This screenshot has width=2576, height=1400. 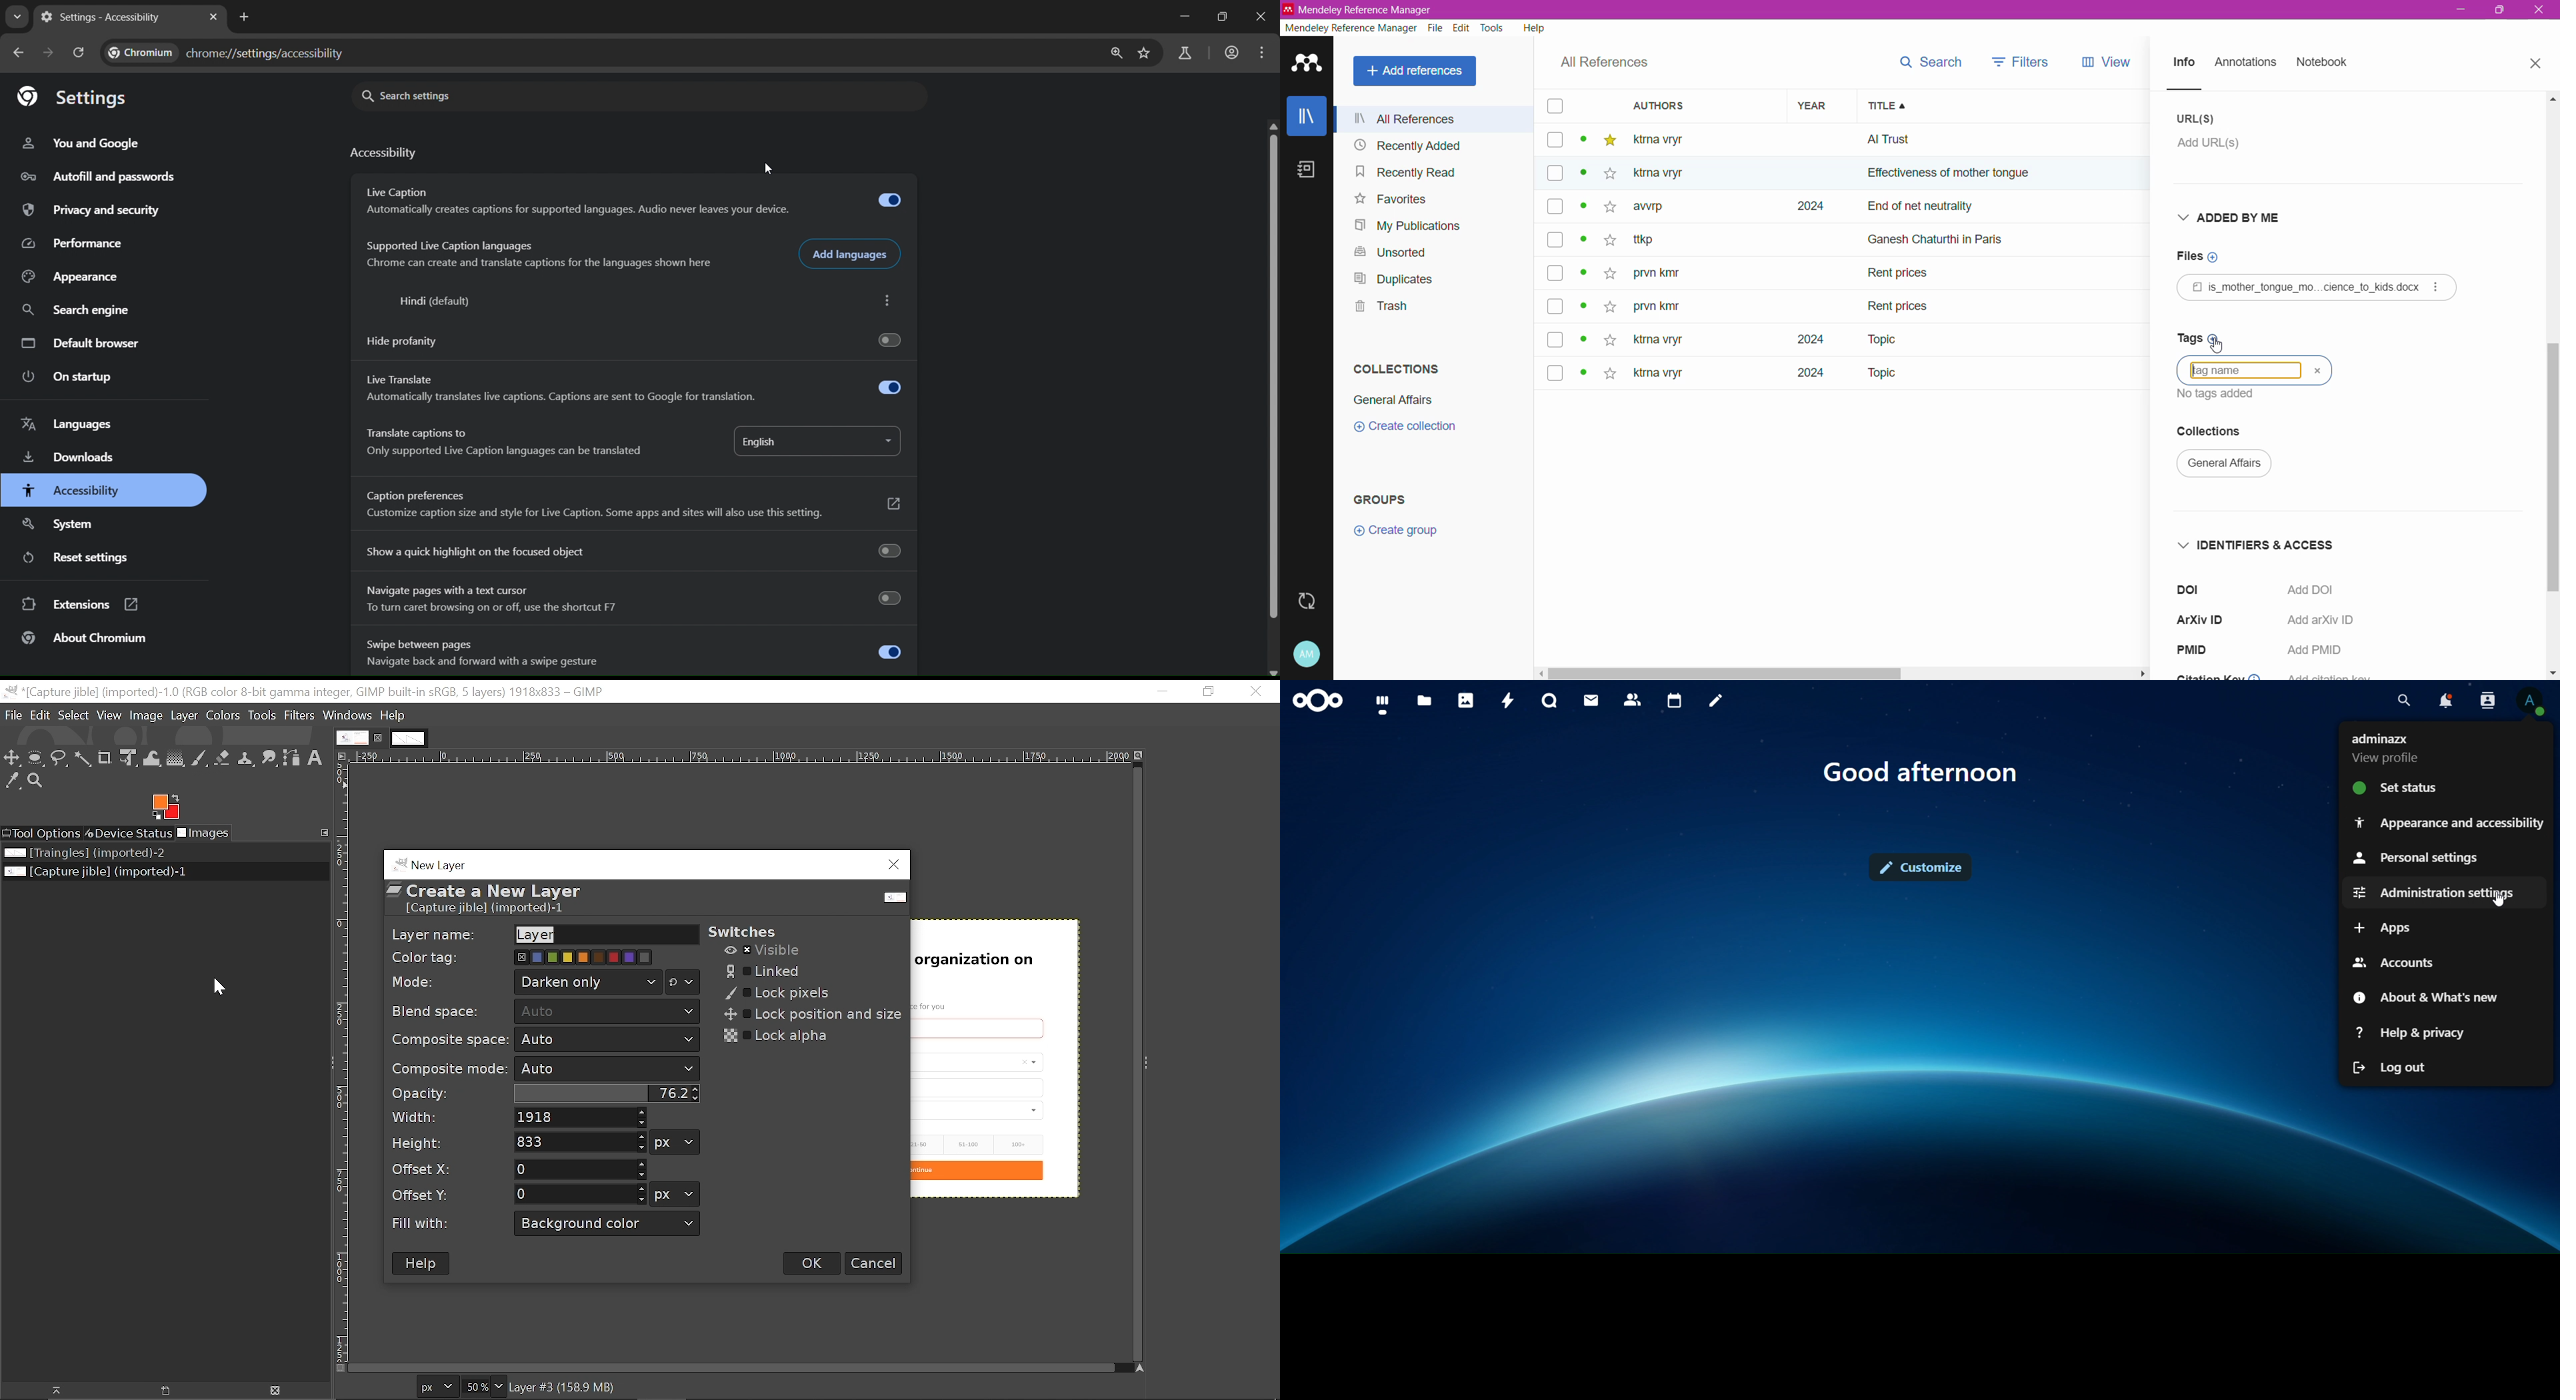 What do you see at coordinates (392, 716) in the screenshot?
I see `Help` at bounding box center [392, 716].